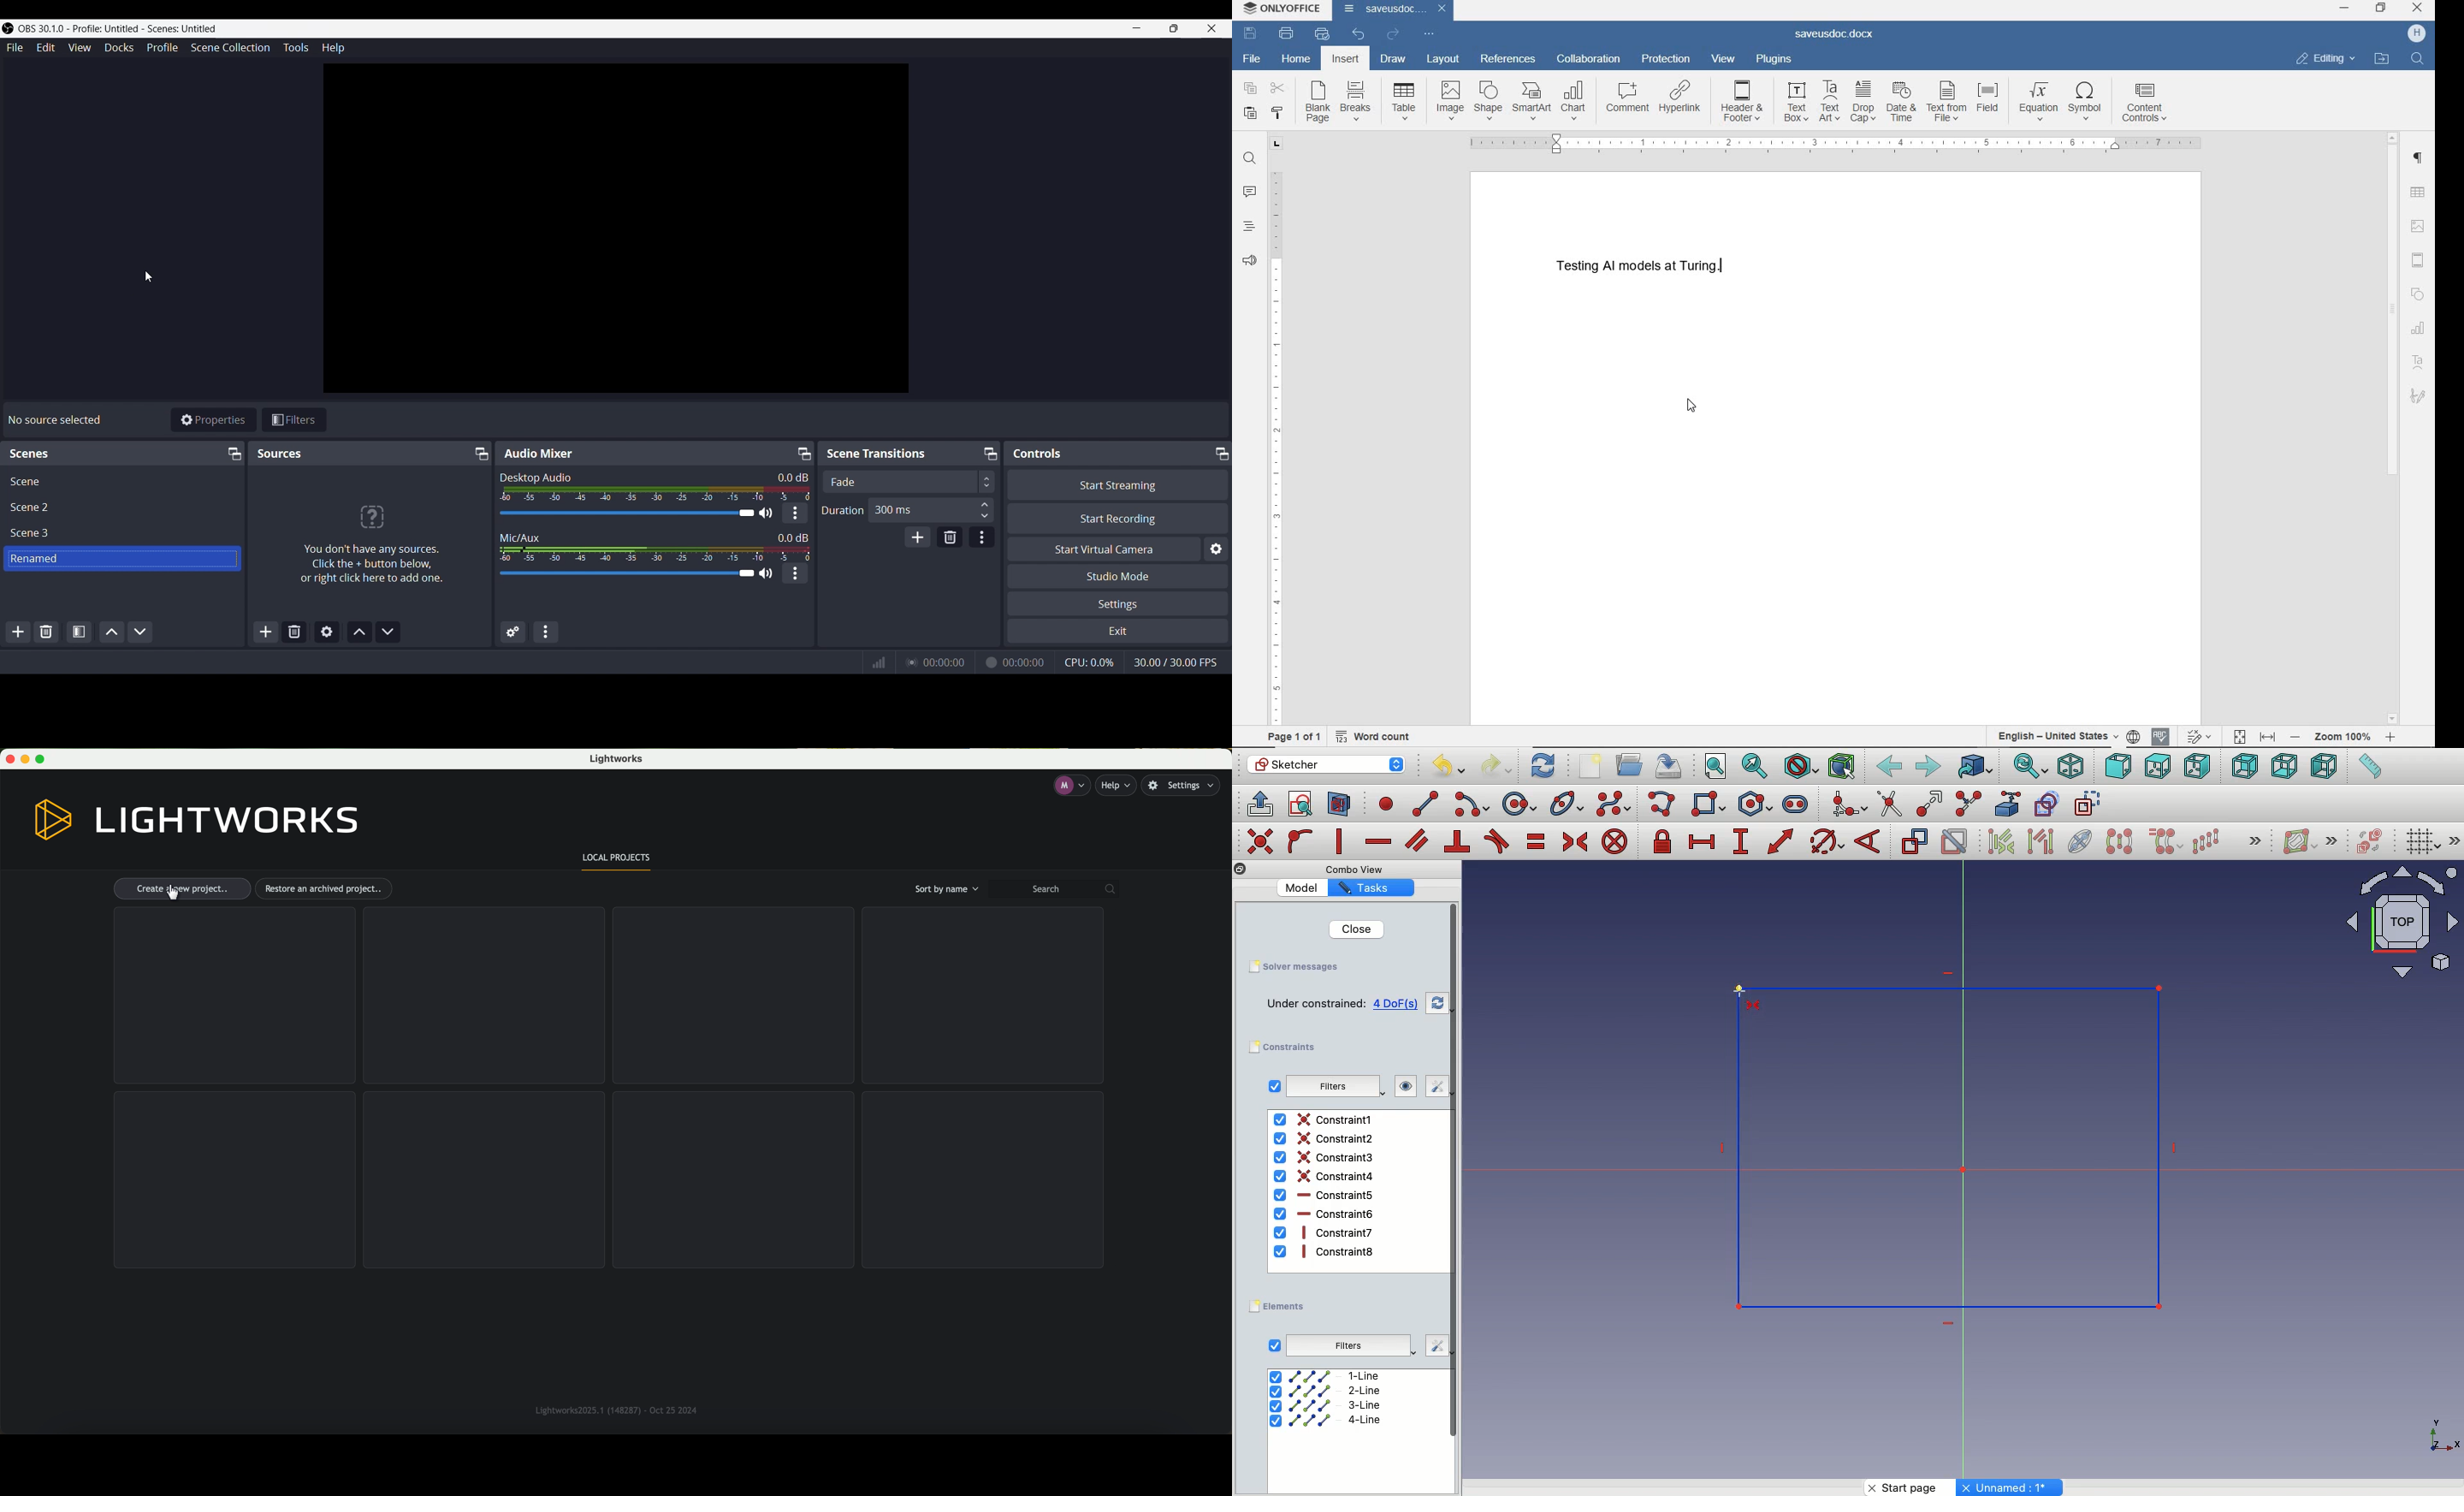  I want to click on constrain equal, so click(1537, 841).